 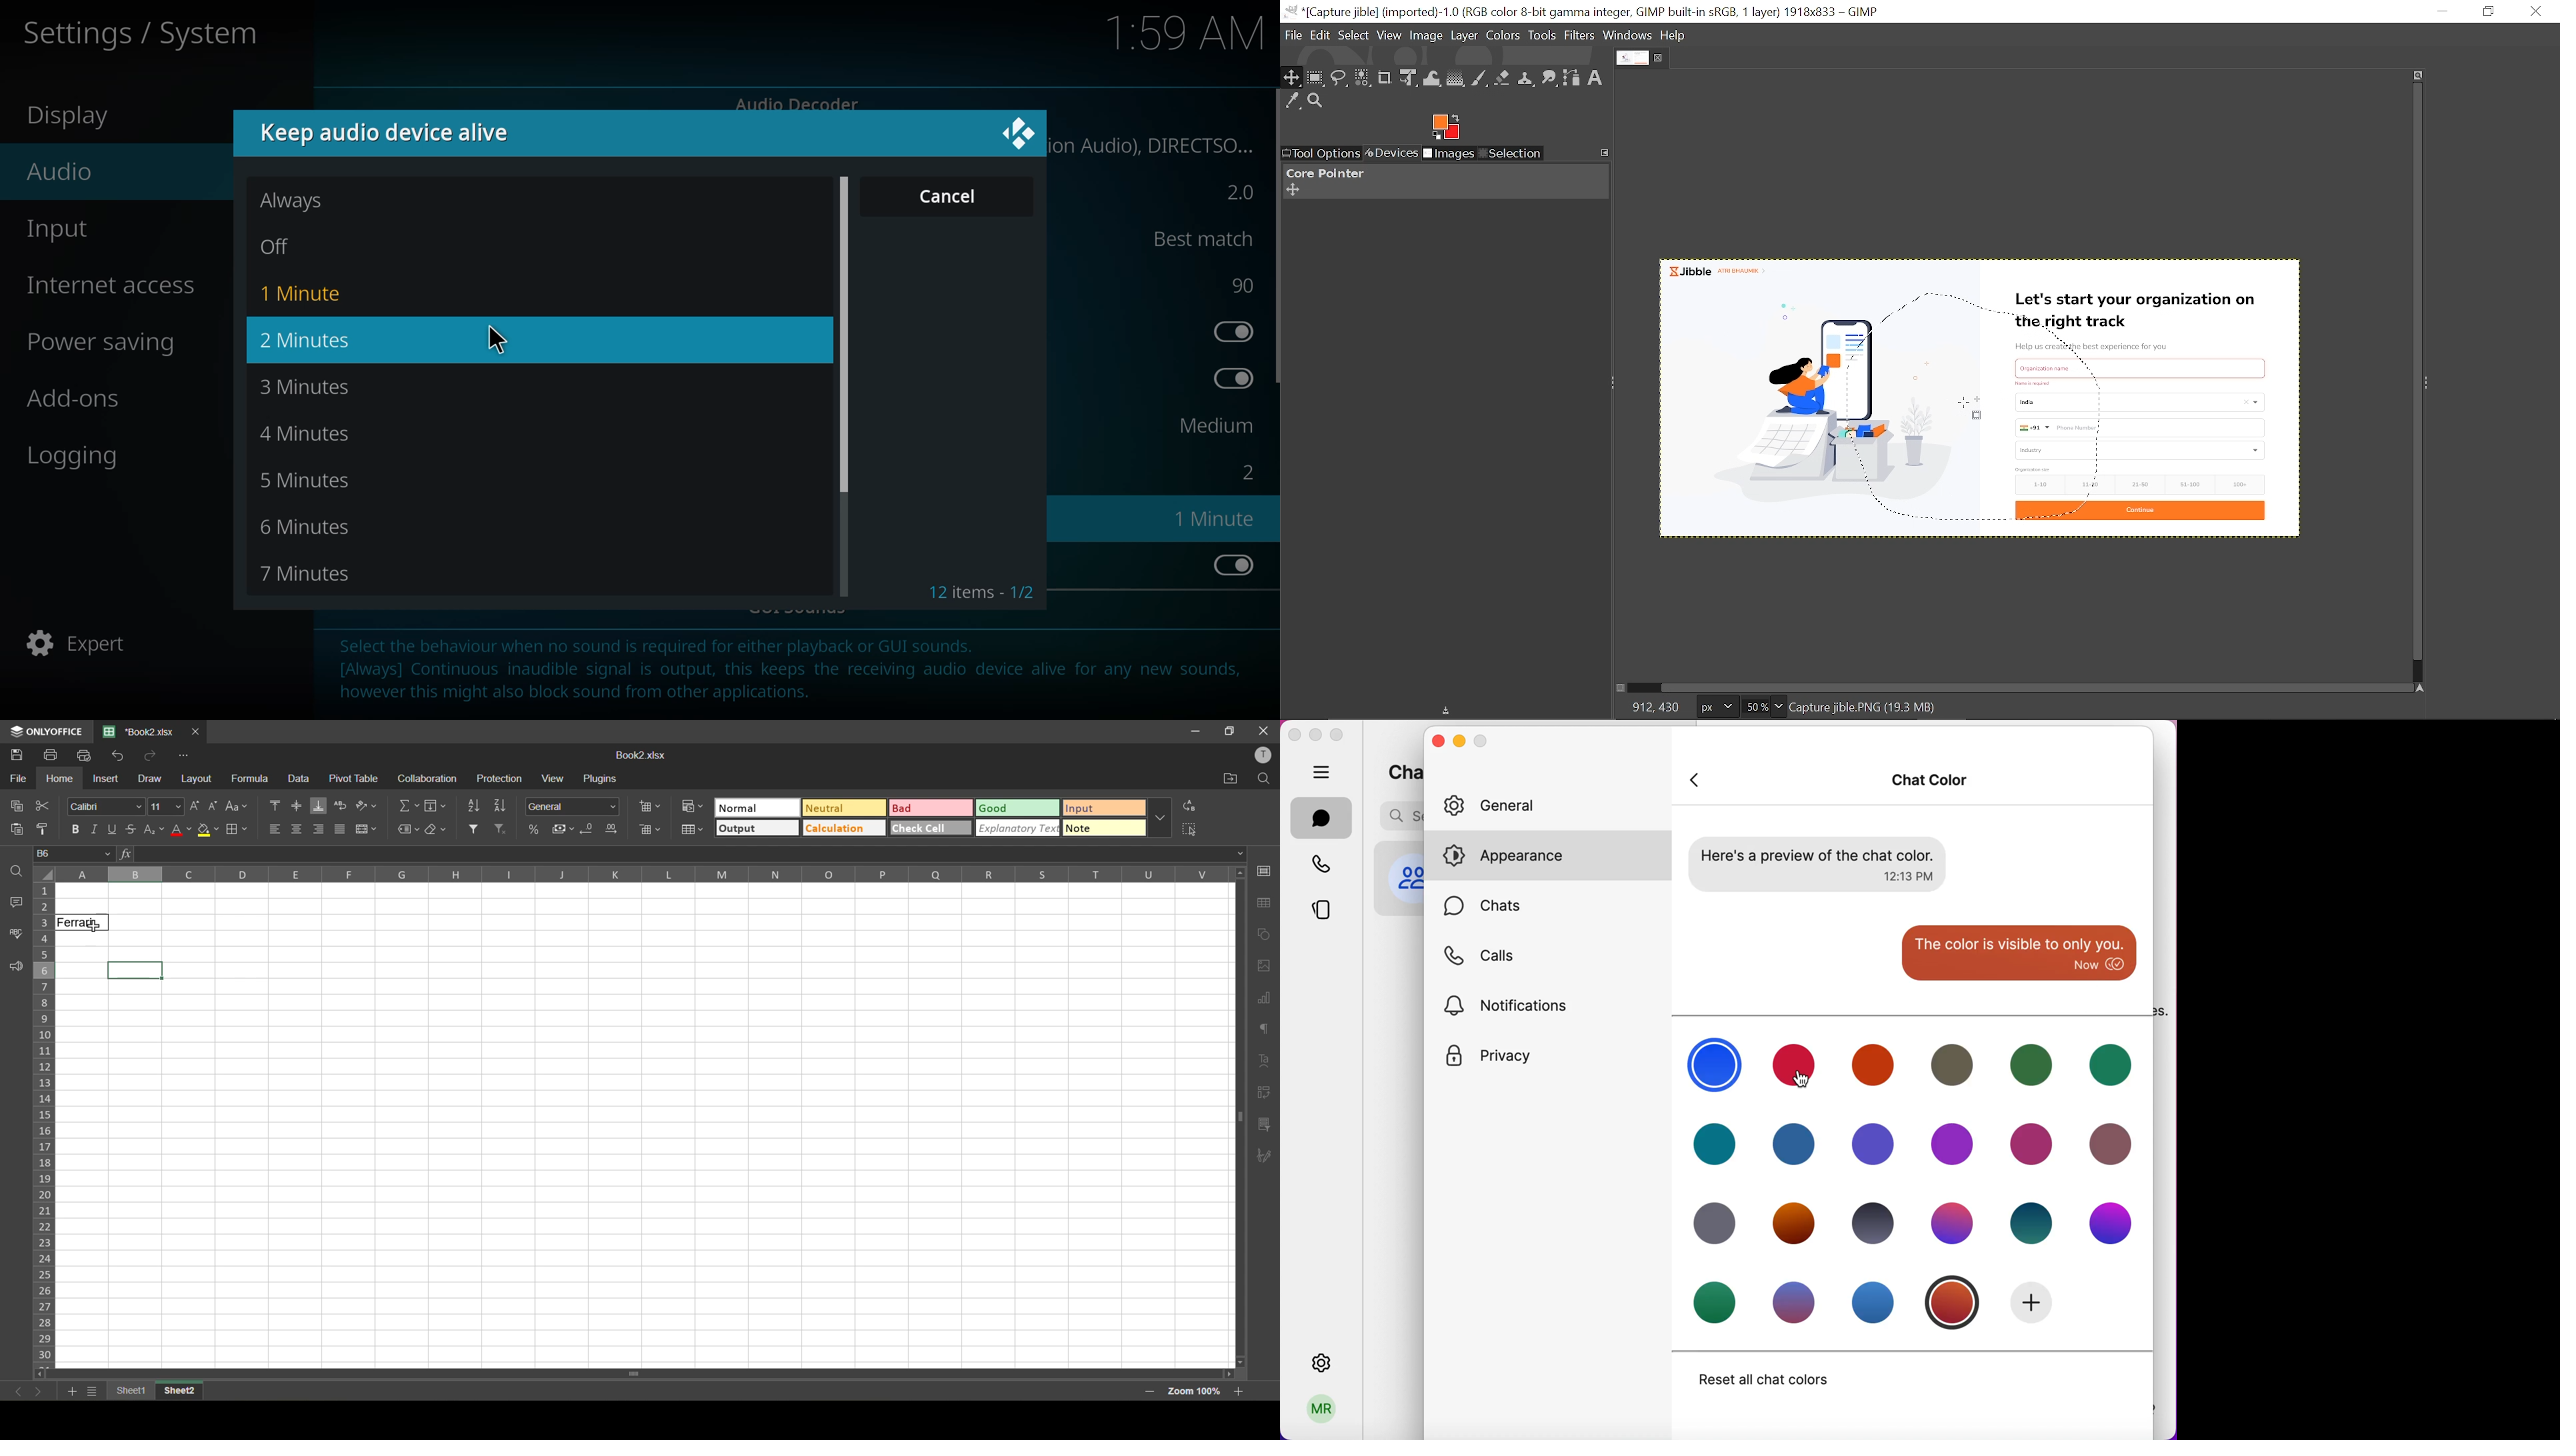 I want to click on Sidebar menu, so click(x=2431, y=381).